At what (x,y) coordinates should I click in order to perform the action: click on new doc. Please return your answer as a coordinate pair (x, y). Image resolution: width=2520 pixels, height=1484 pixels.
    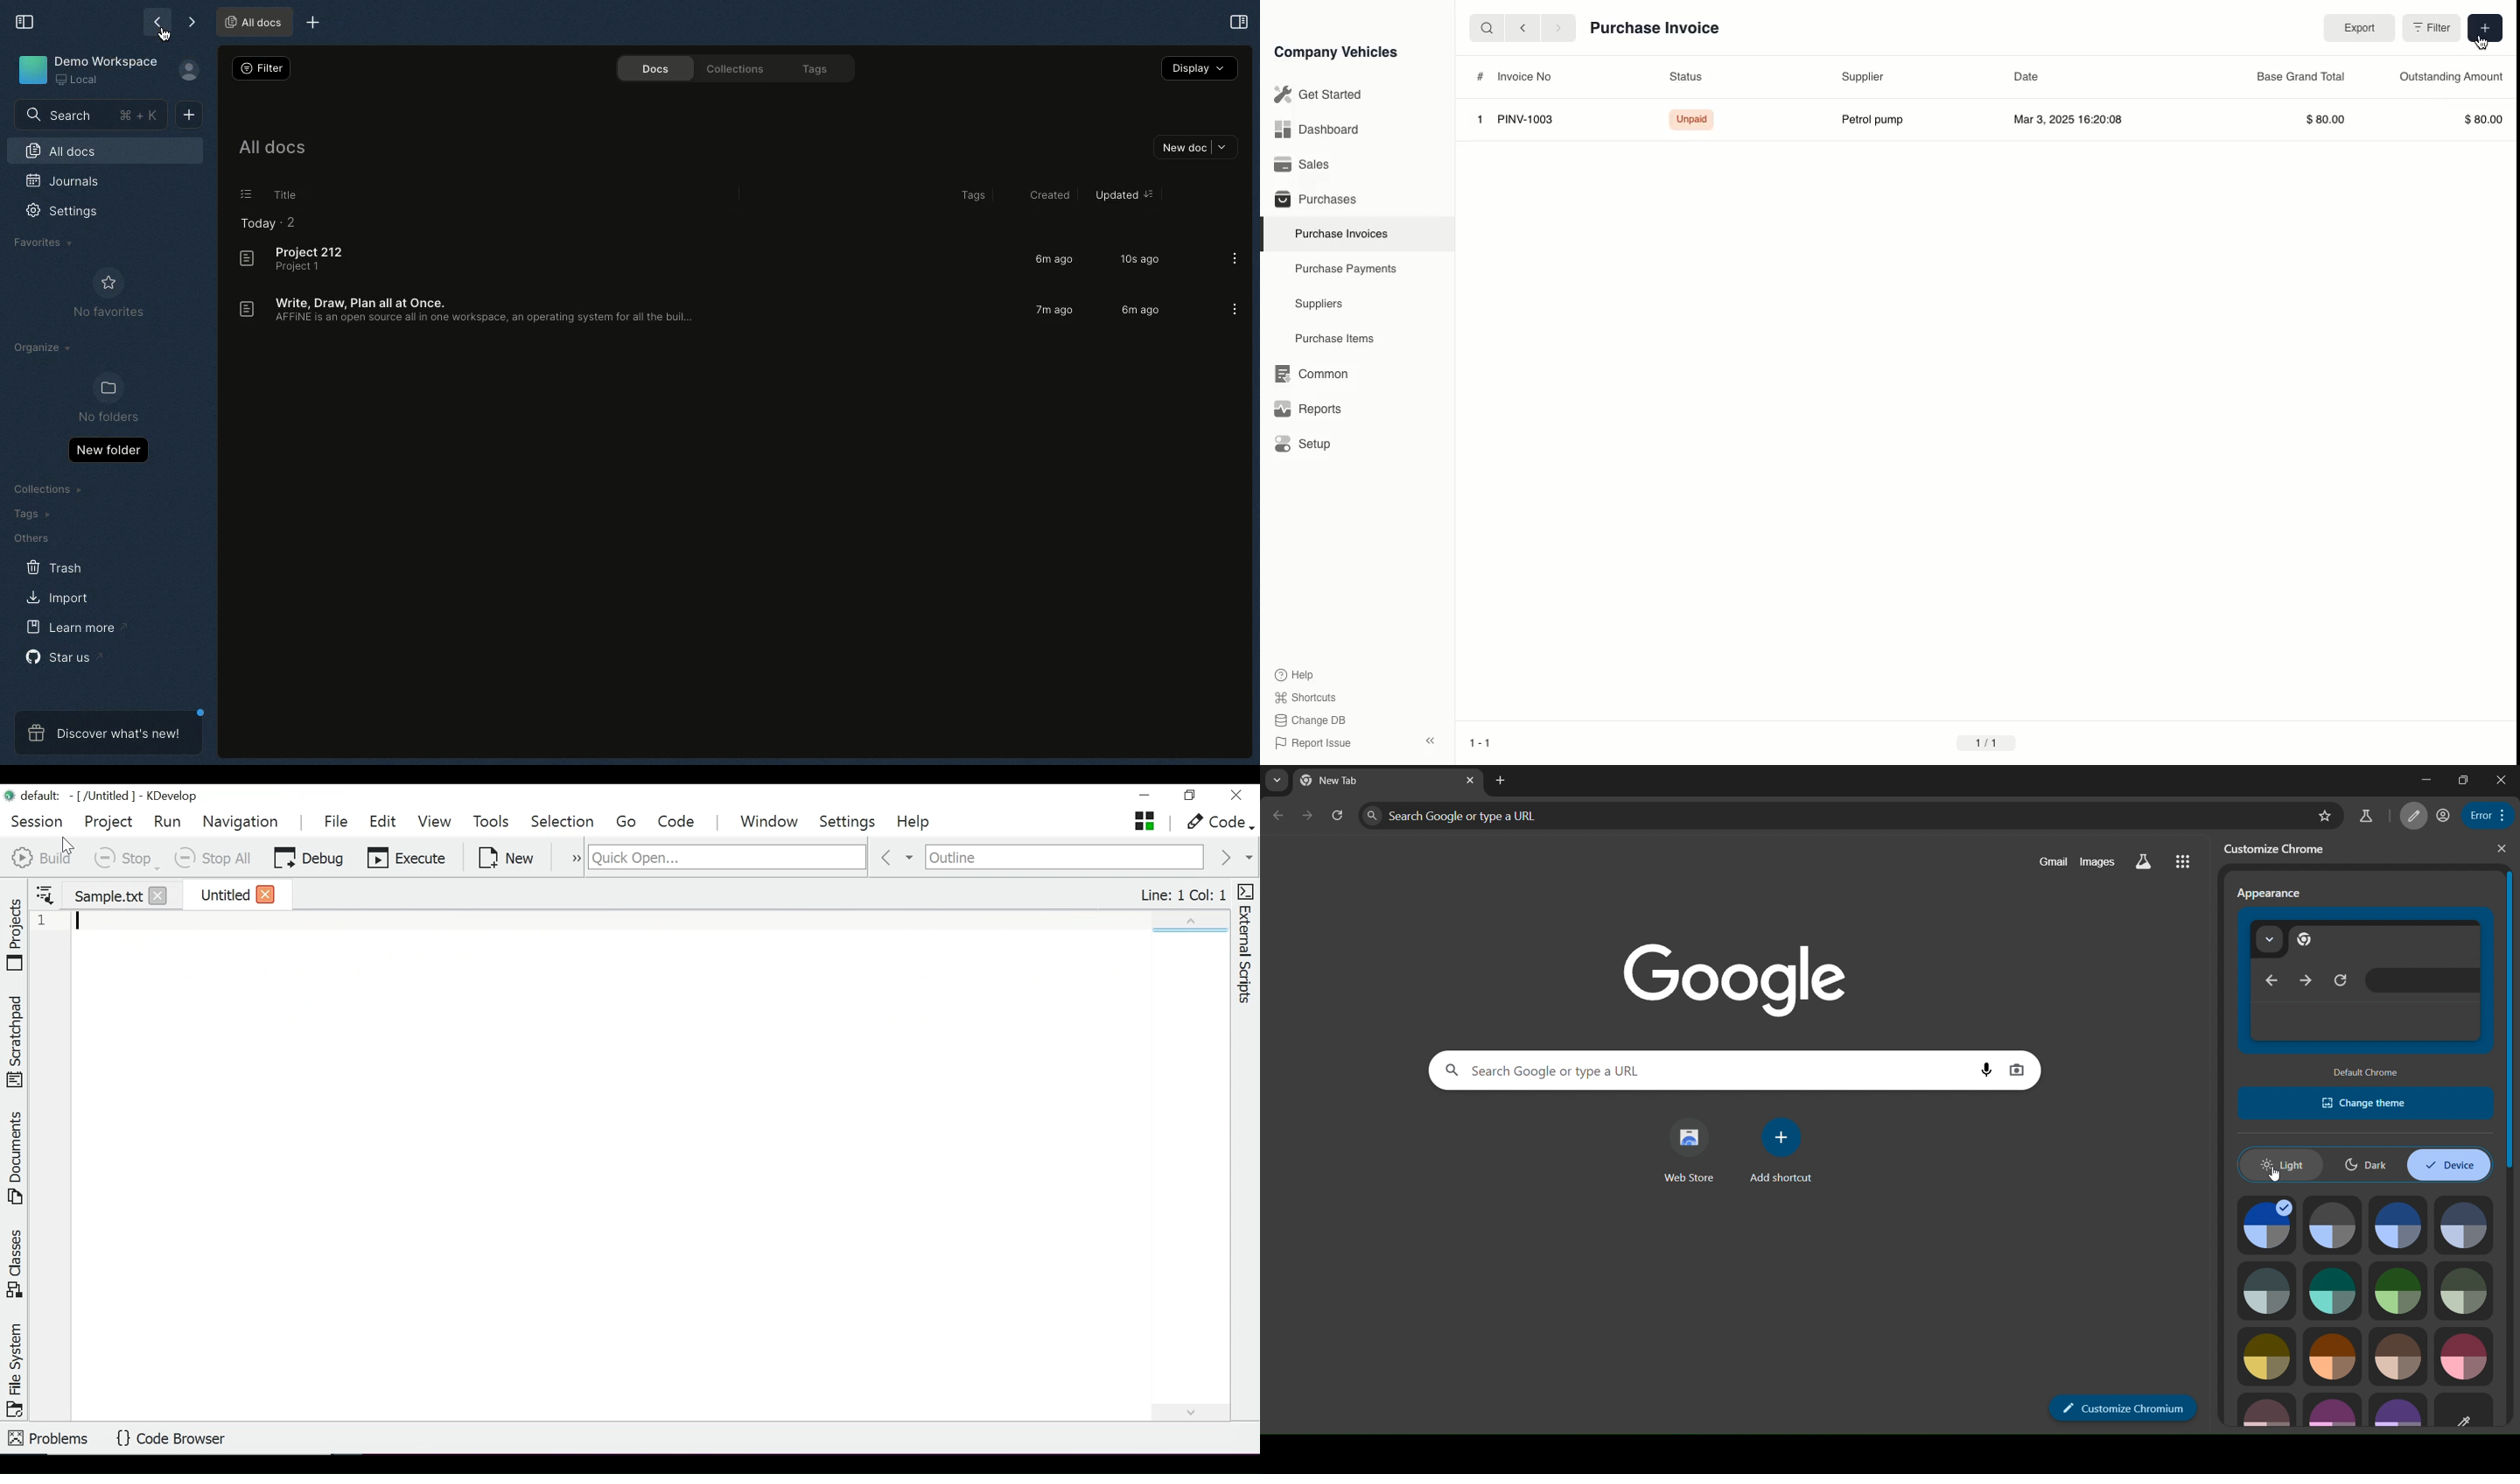
    Looking at the image, I should click on (1191, 146).